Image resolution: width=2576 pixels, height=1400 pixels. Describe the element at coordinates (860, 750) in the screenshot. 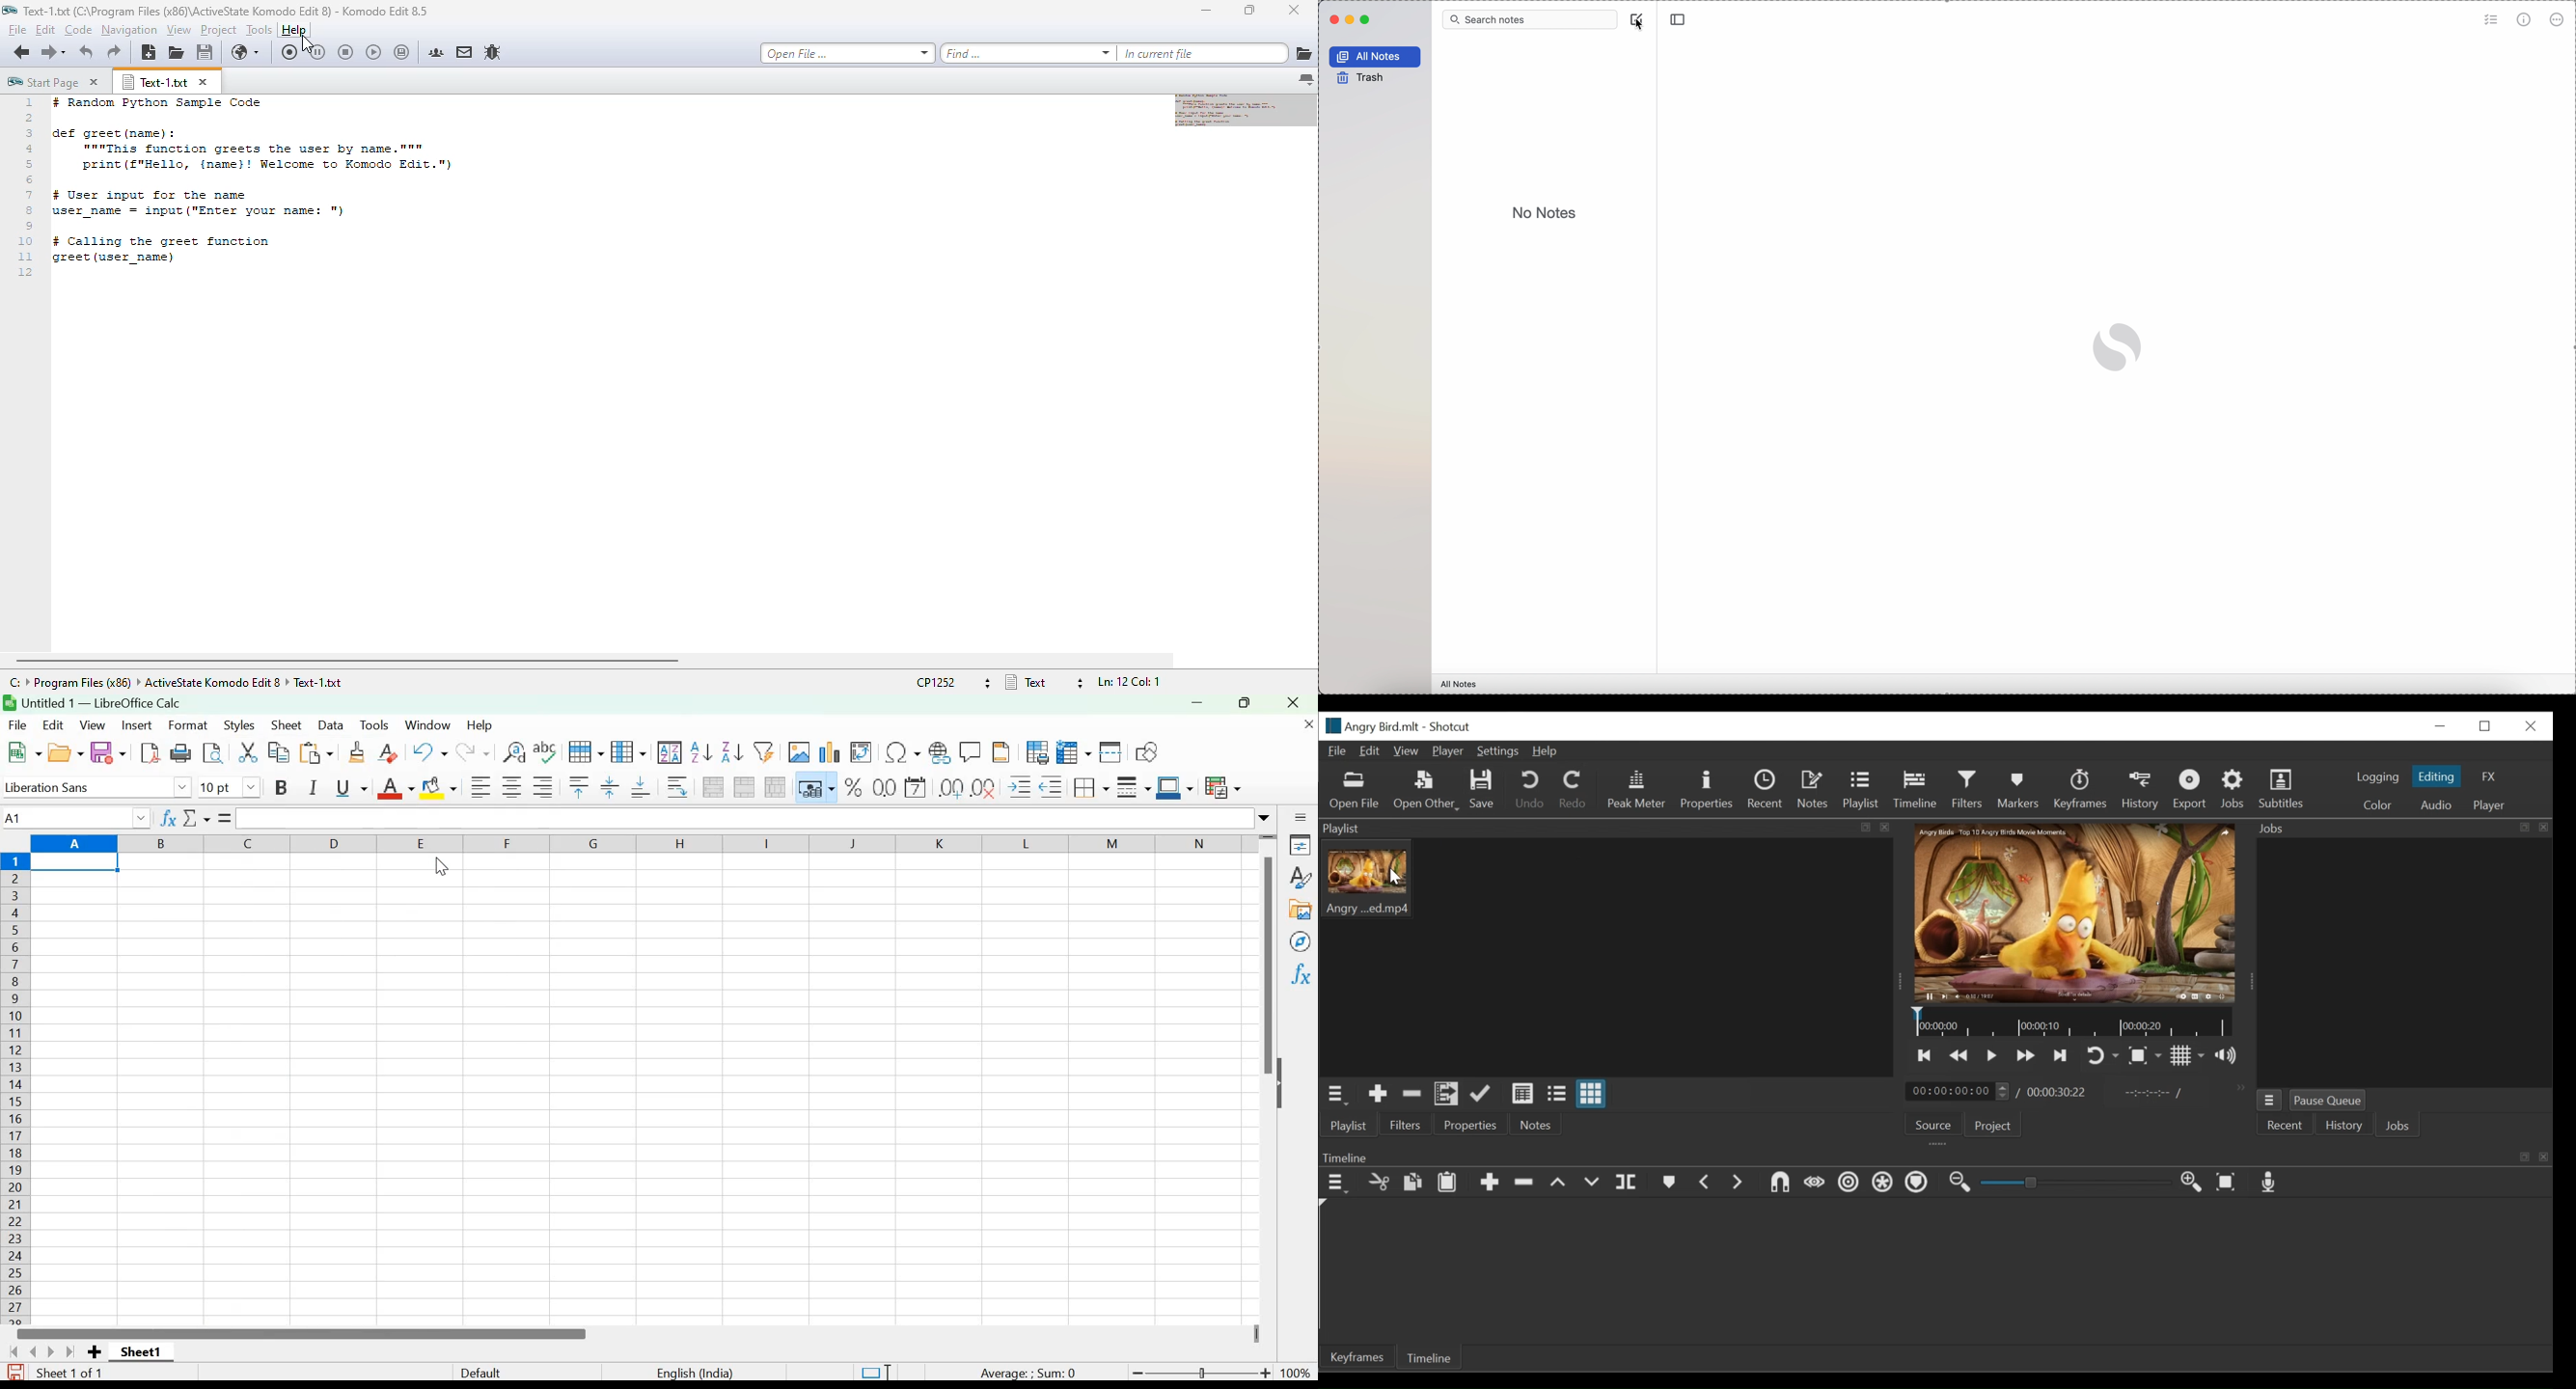

I see `Insert or Edit pivot table` at that location.